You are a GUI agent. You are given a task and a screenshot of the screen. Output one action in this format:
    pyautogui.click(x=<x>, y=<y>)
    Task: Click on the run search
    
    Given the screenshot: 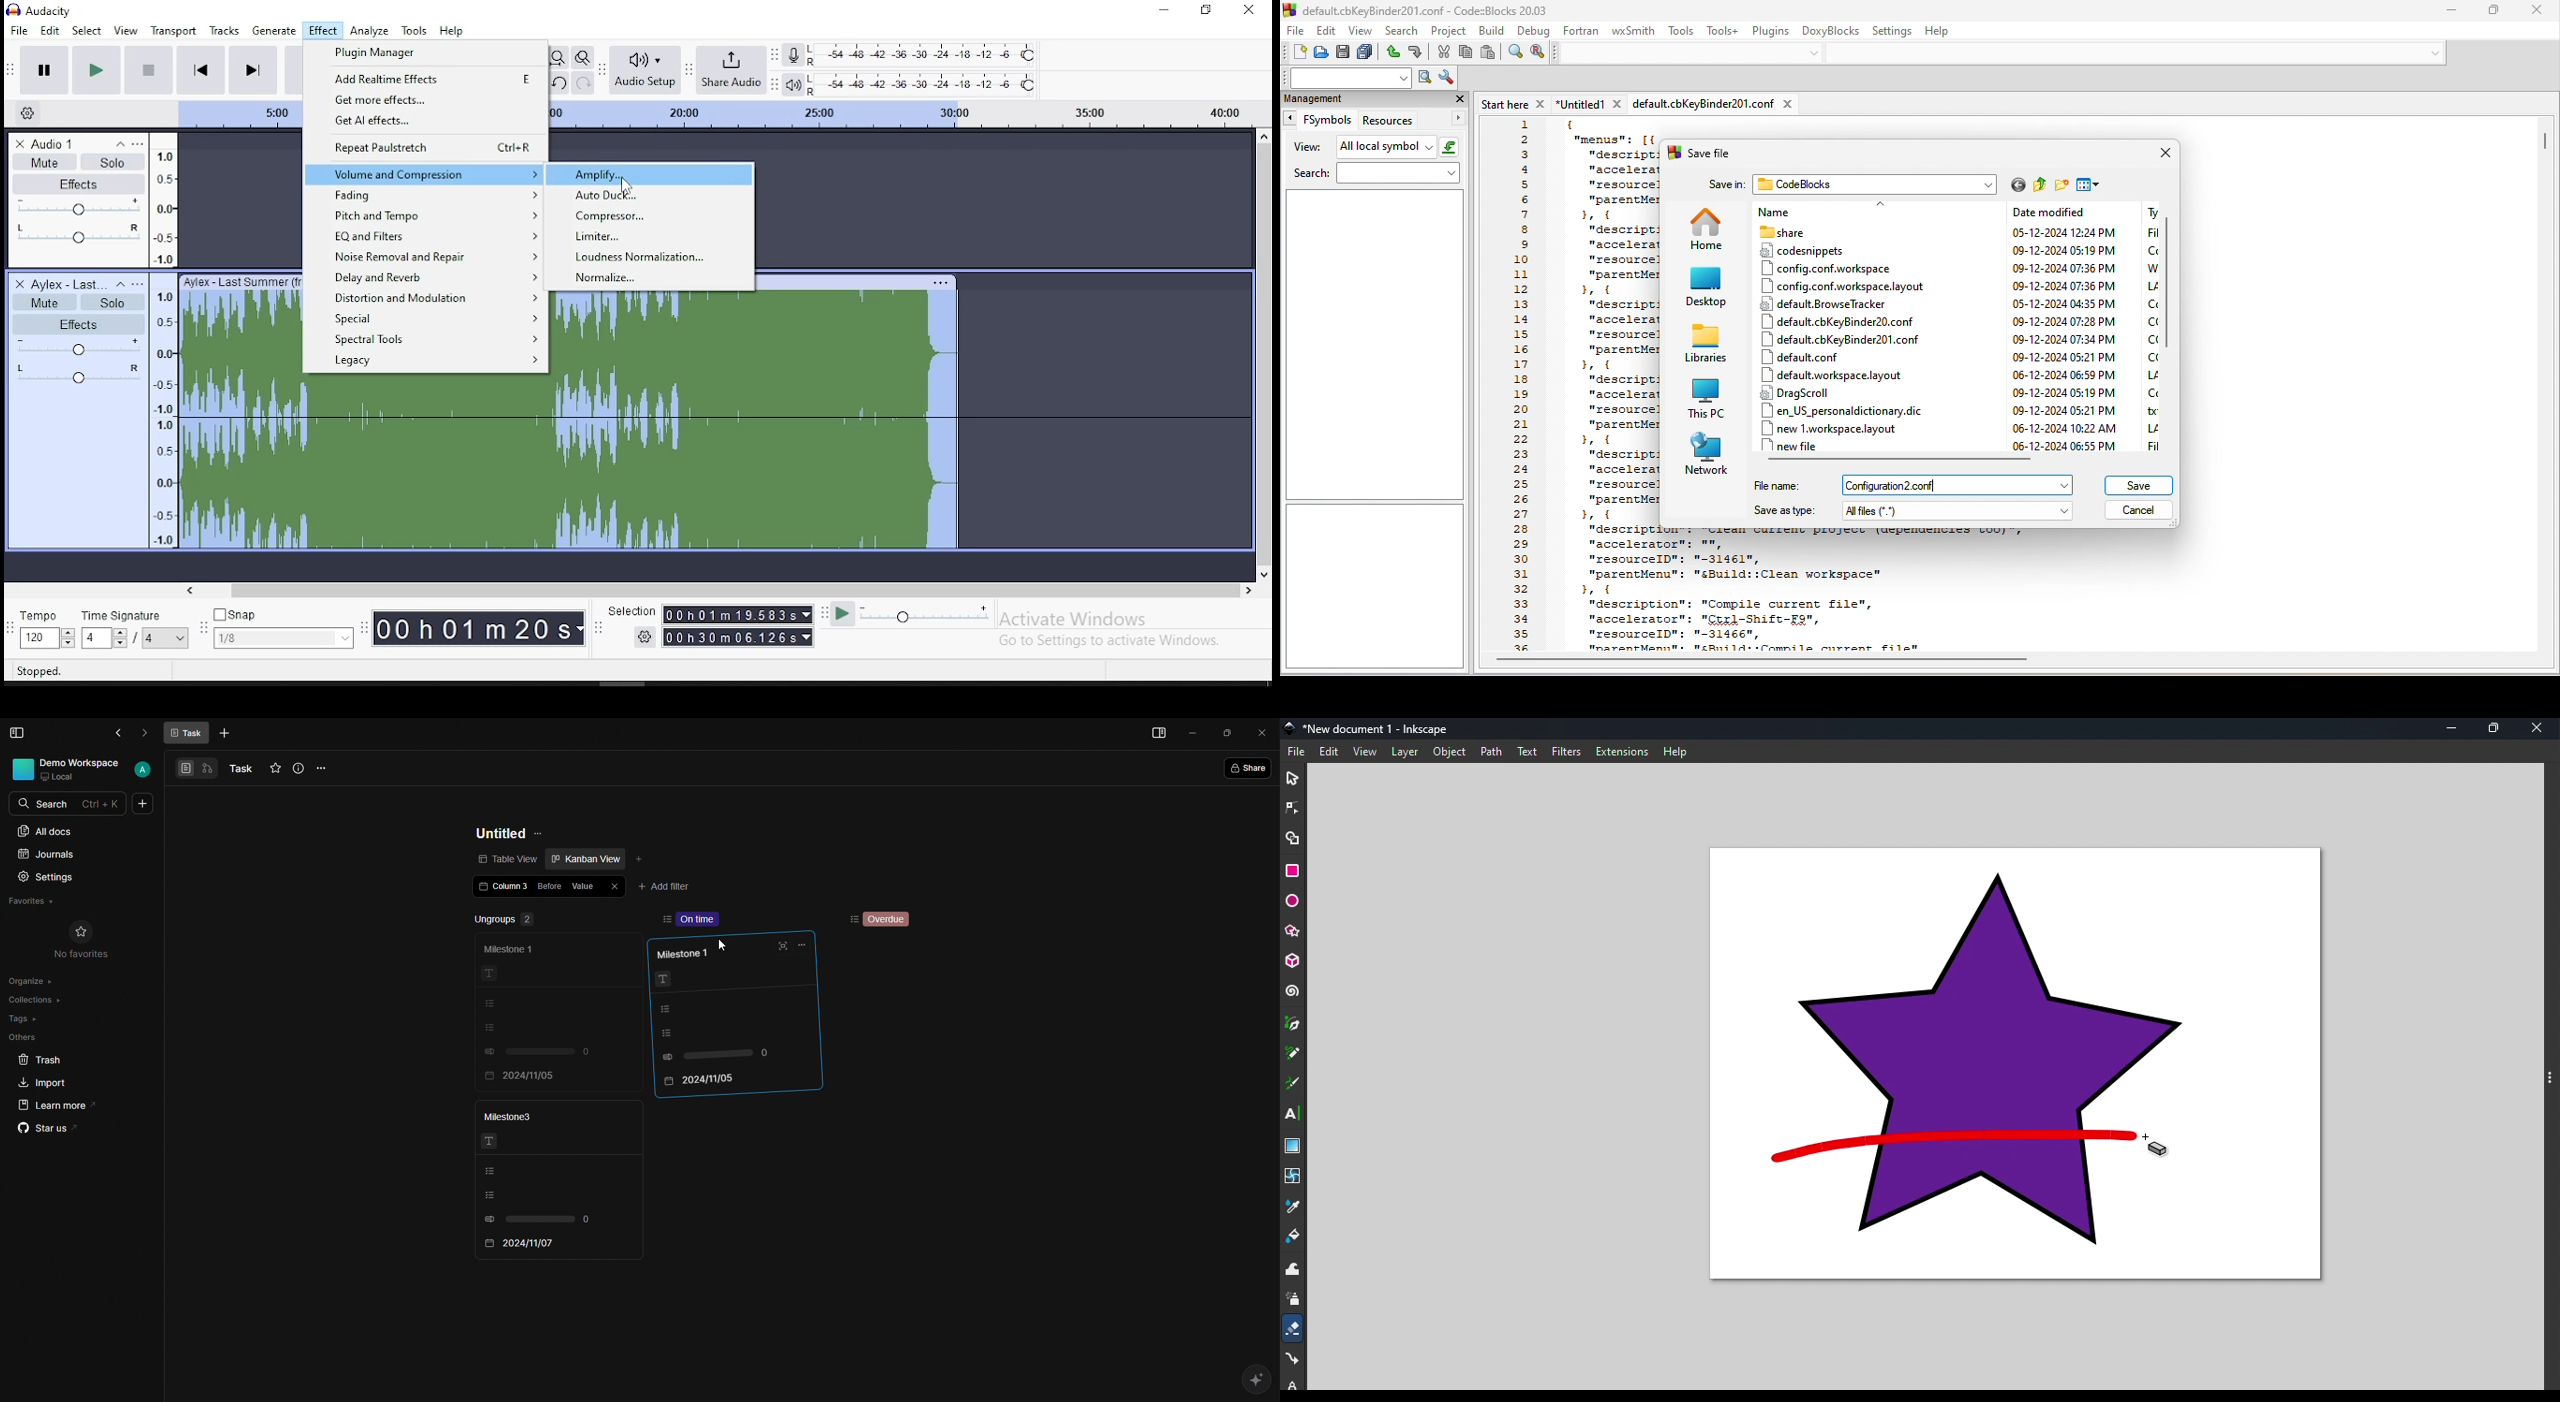 What is the action you would take?
    pyautogui.click(x=1424, y=78)
    